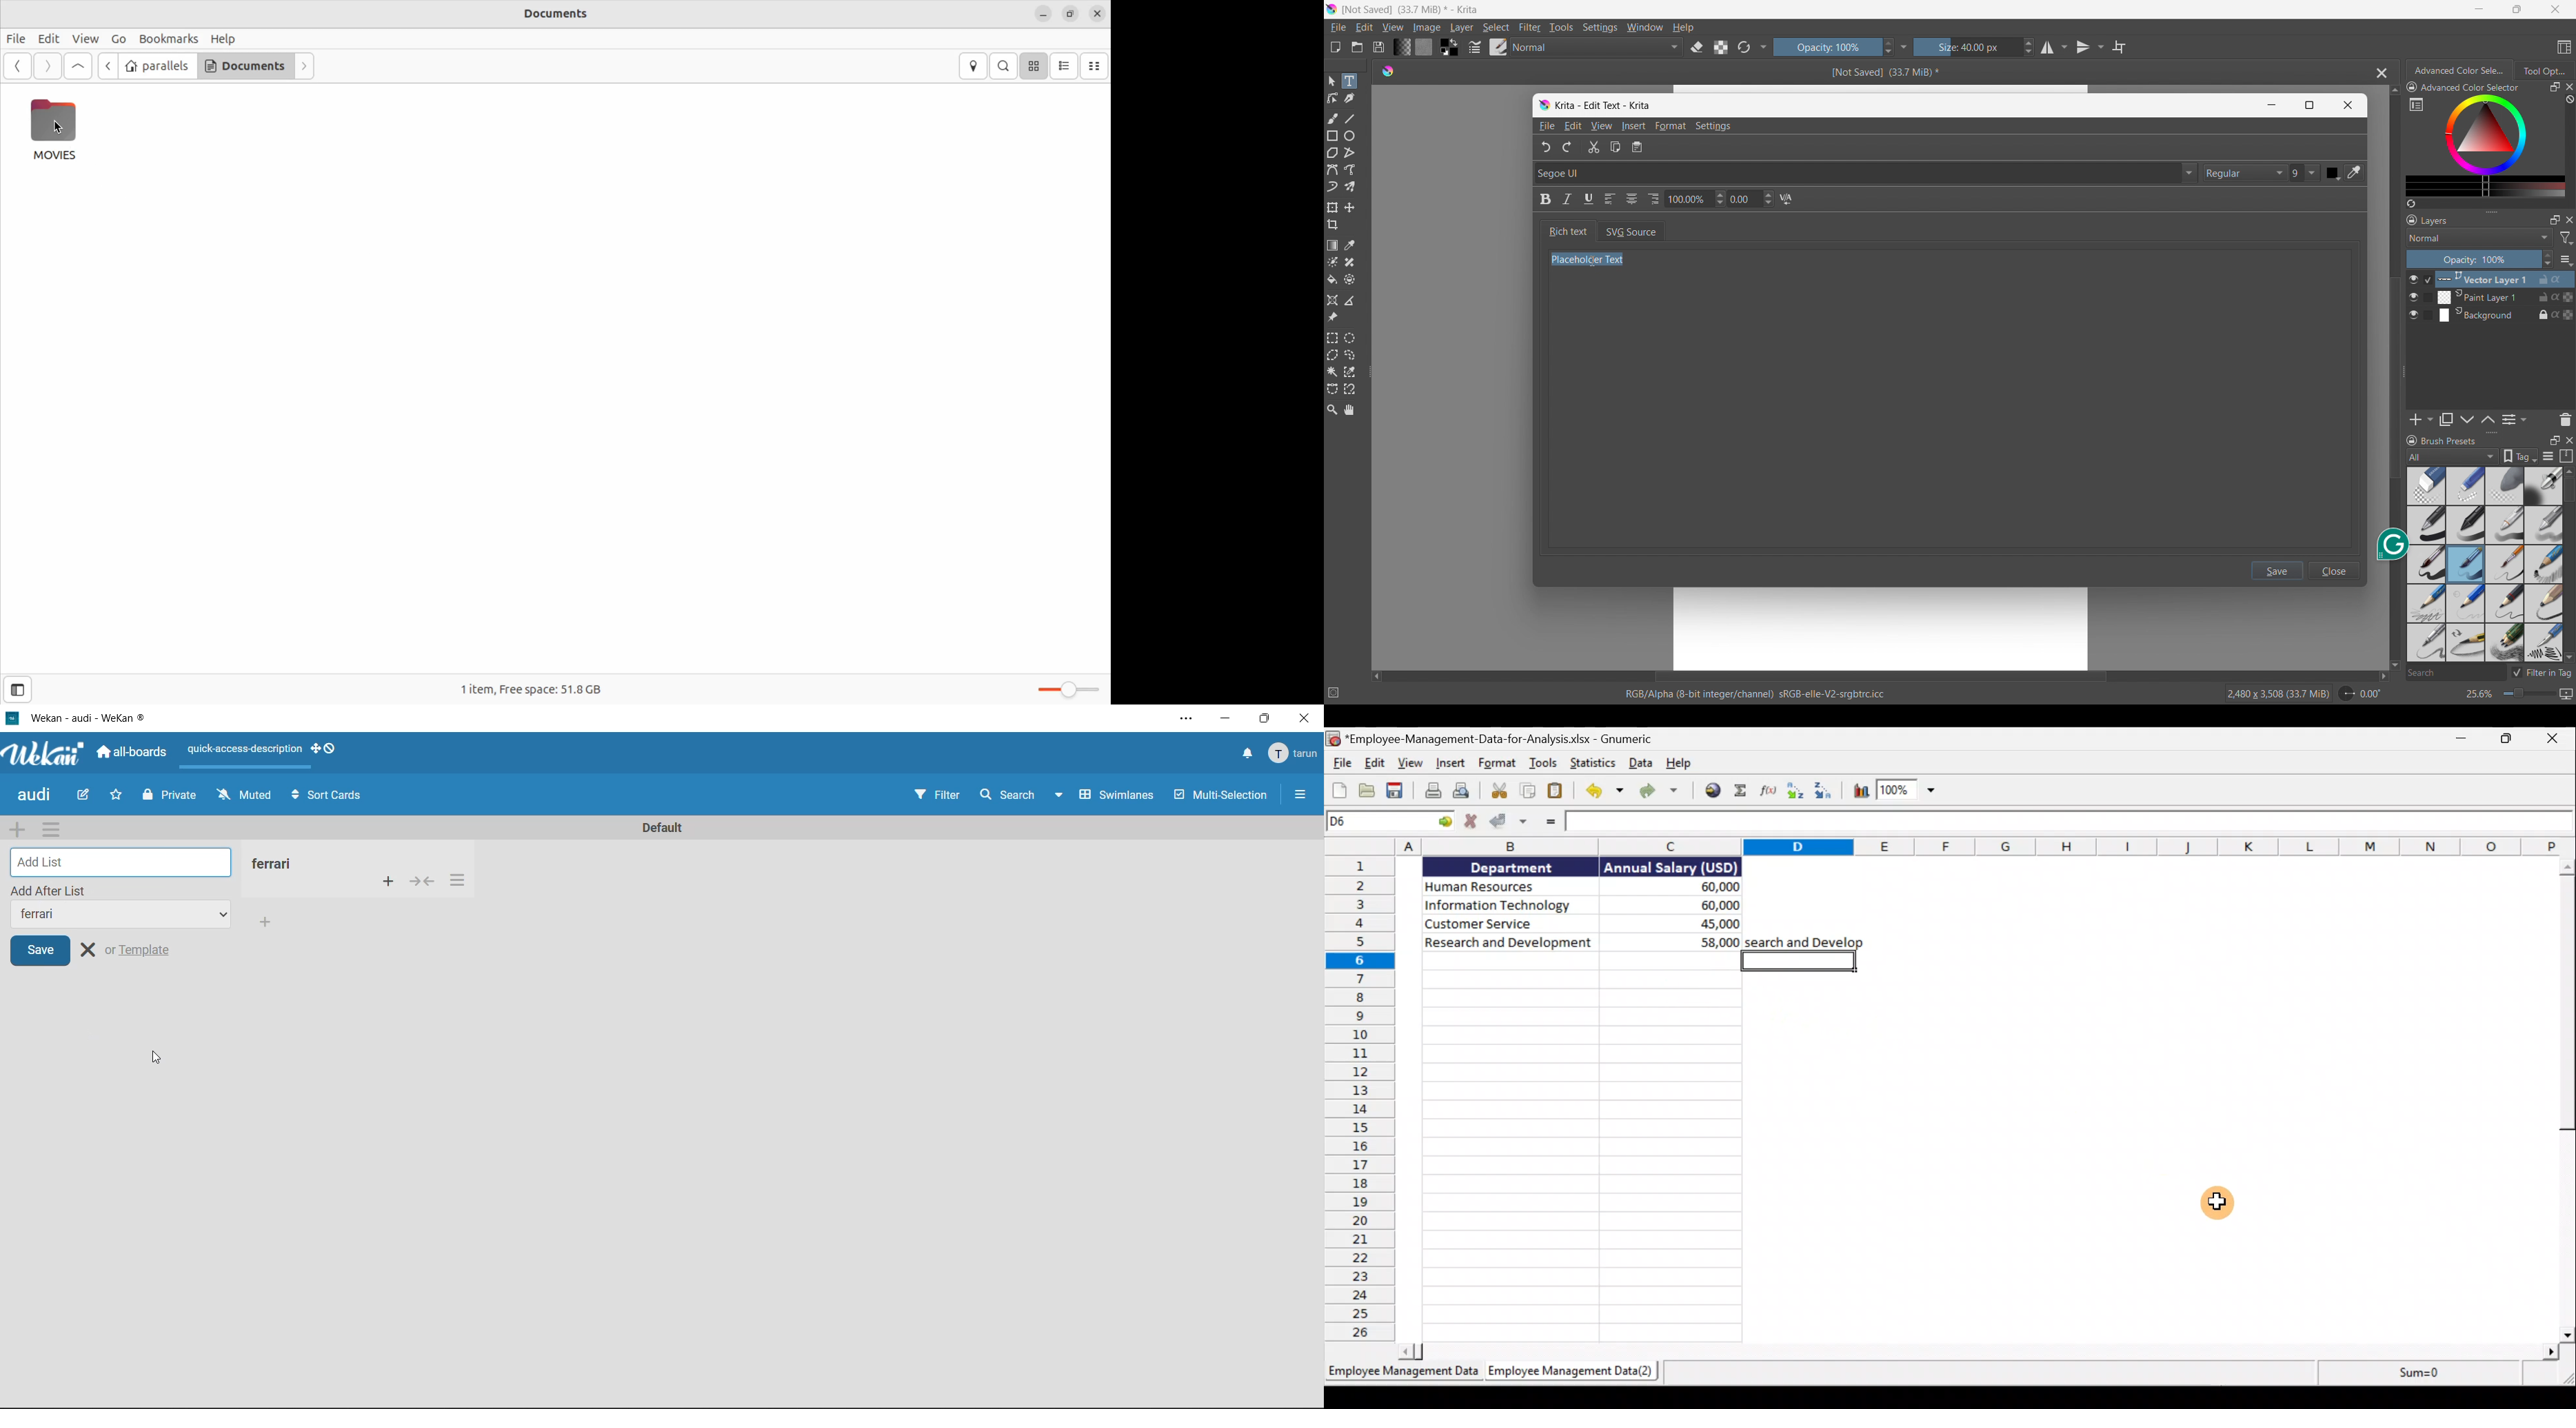  Describe the element at coordinates (2569, 100) in the screenshot. I see `clear all color history` at that location.